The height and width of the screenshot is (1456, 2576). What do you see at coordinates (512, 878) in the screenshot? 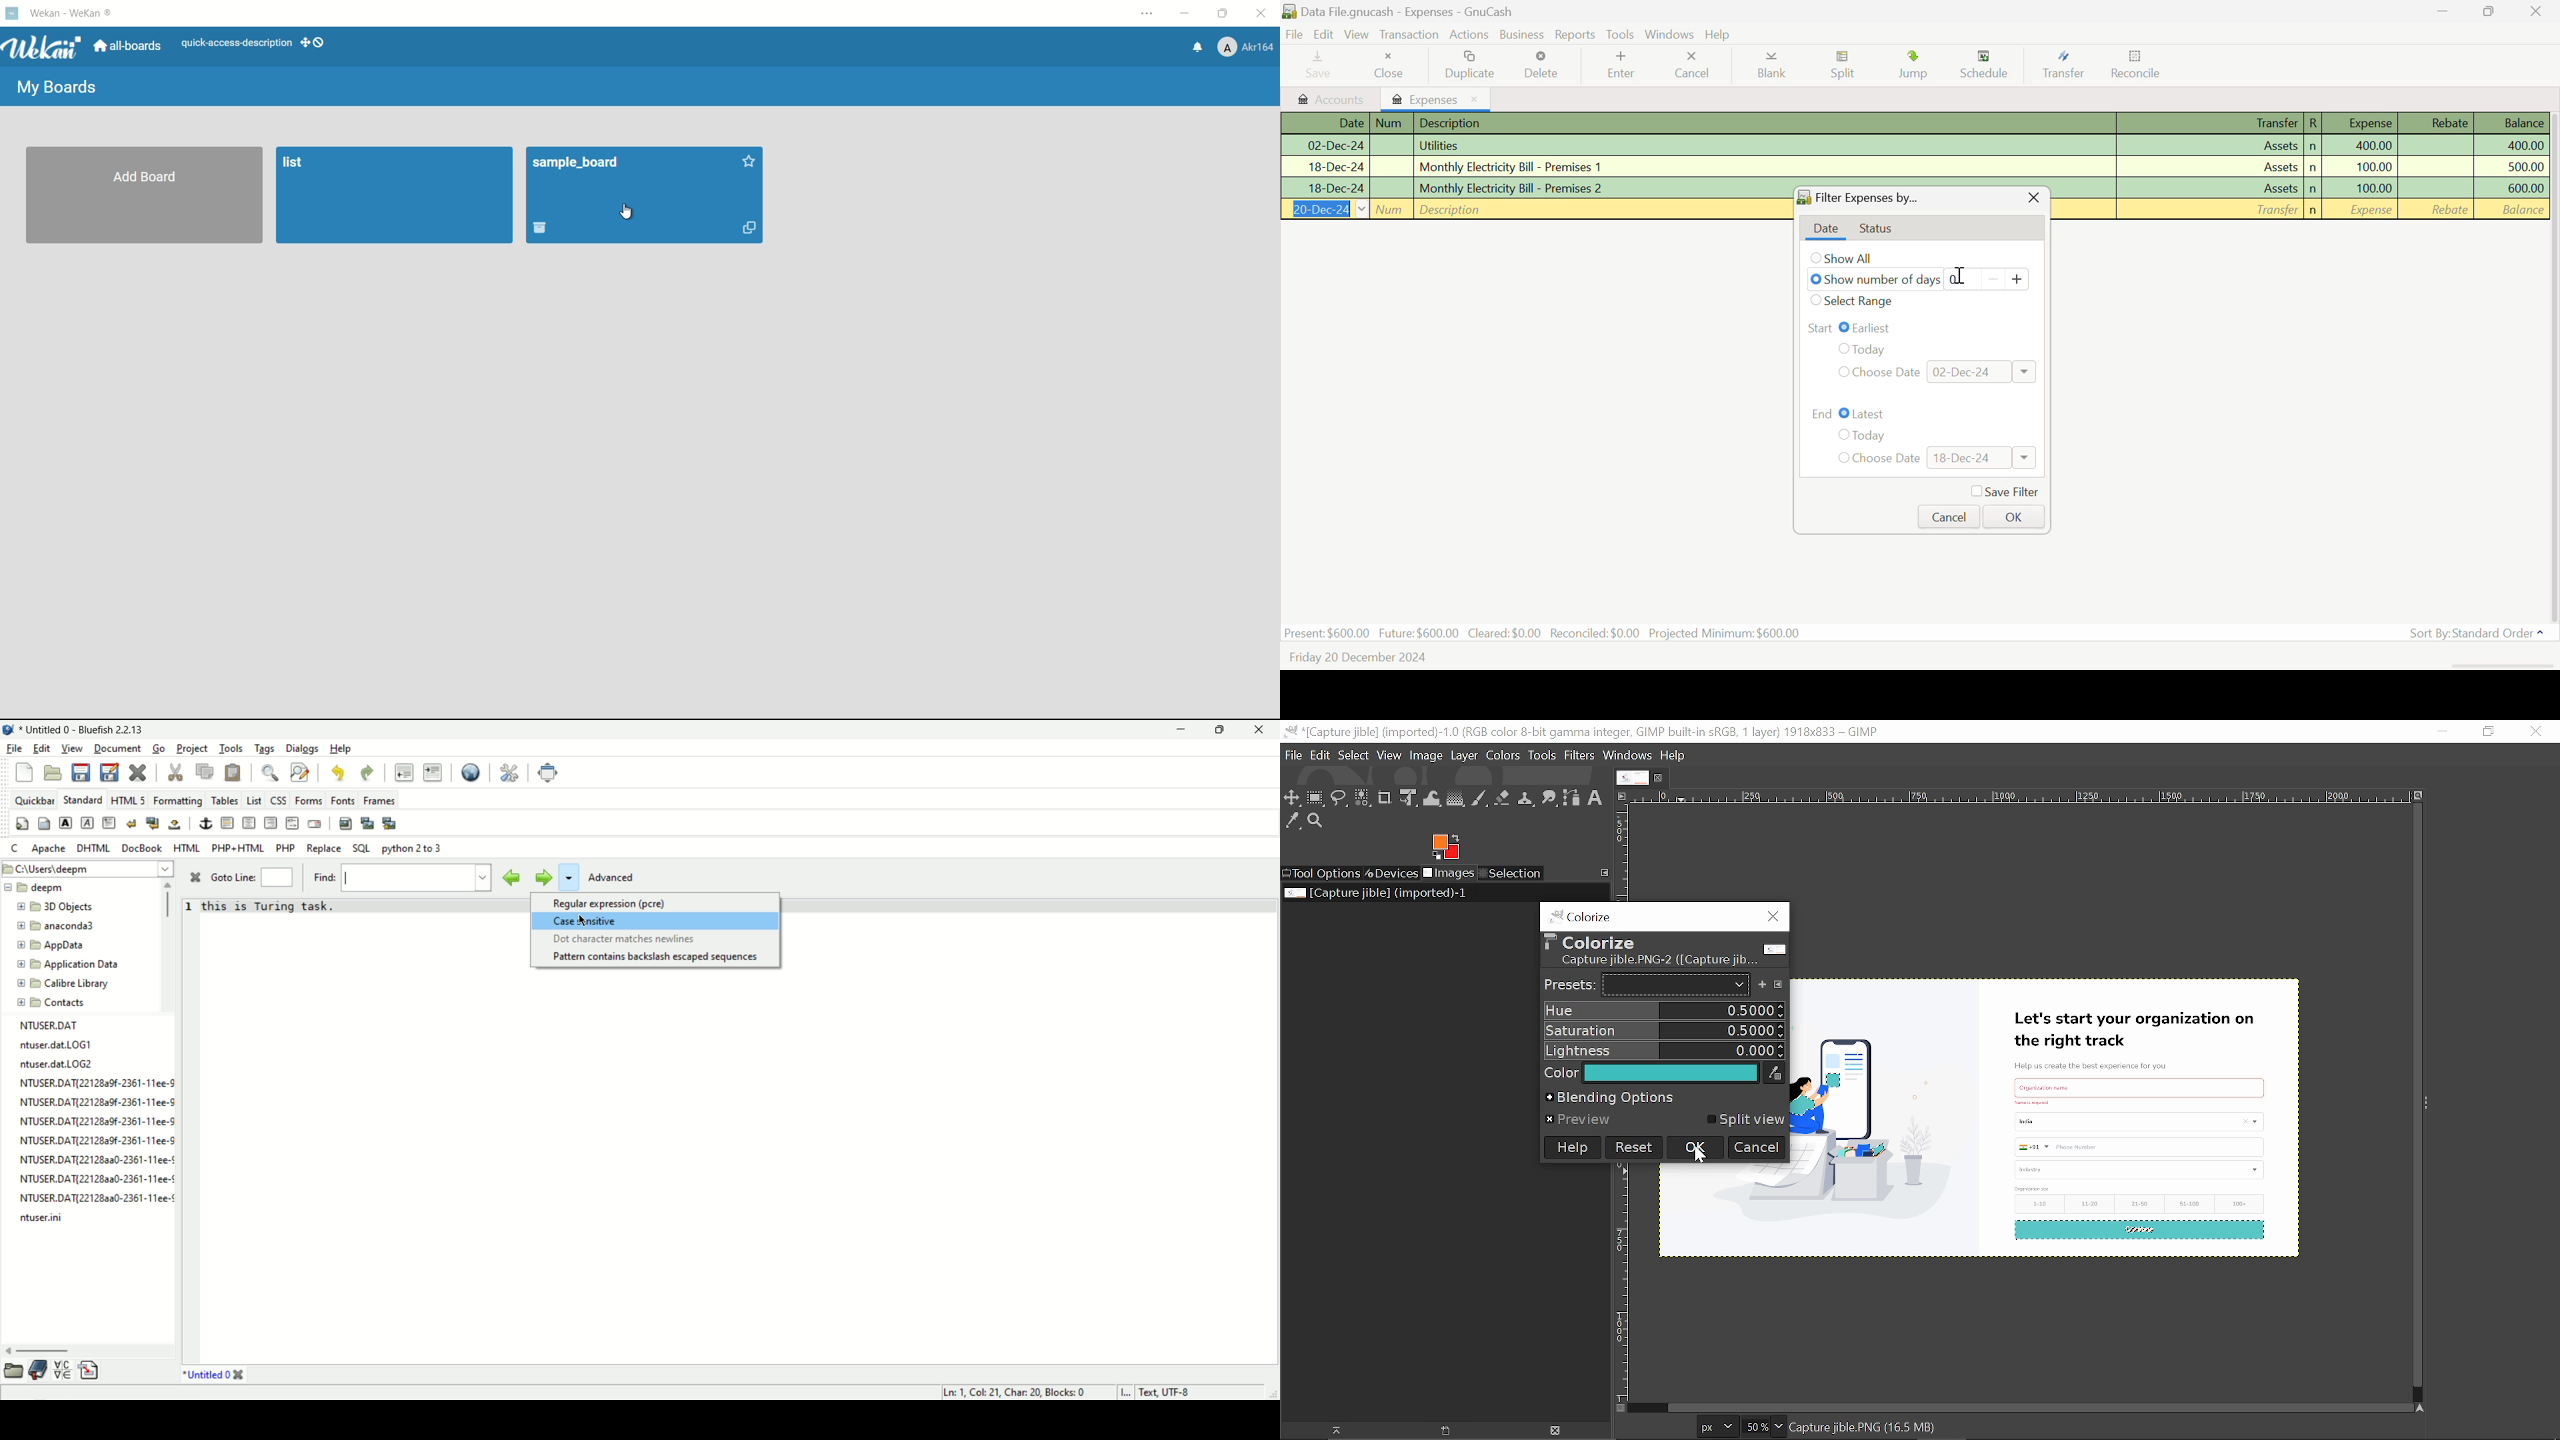
I see `find previous` at bounding box center [512, 878].